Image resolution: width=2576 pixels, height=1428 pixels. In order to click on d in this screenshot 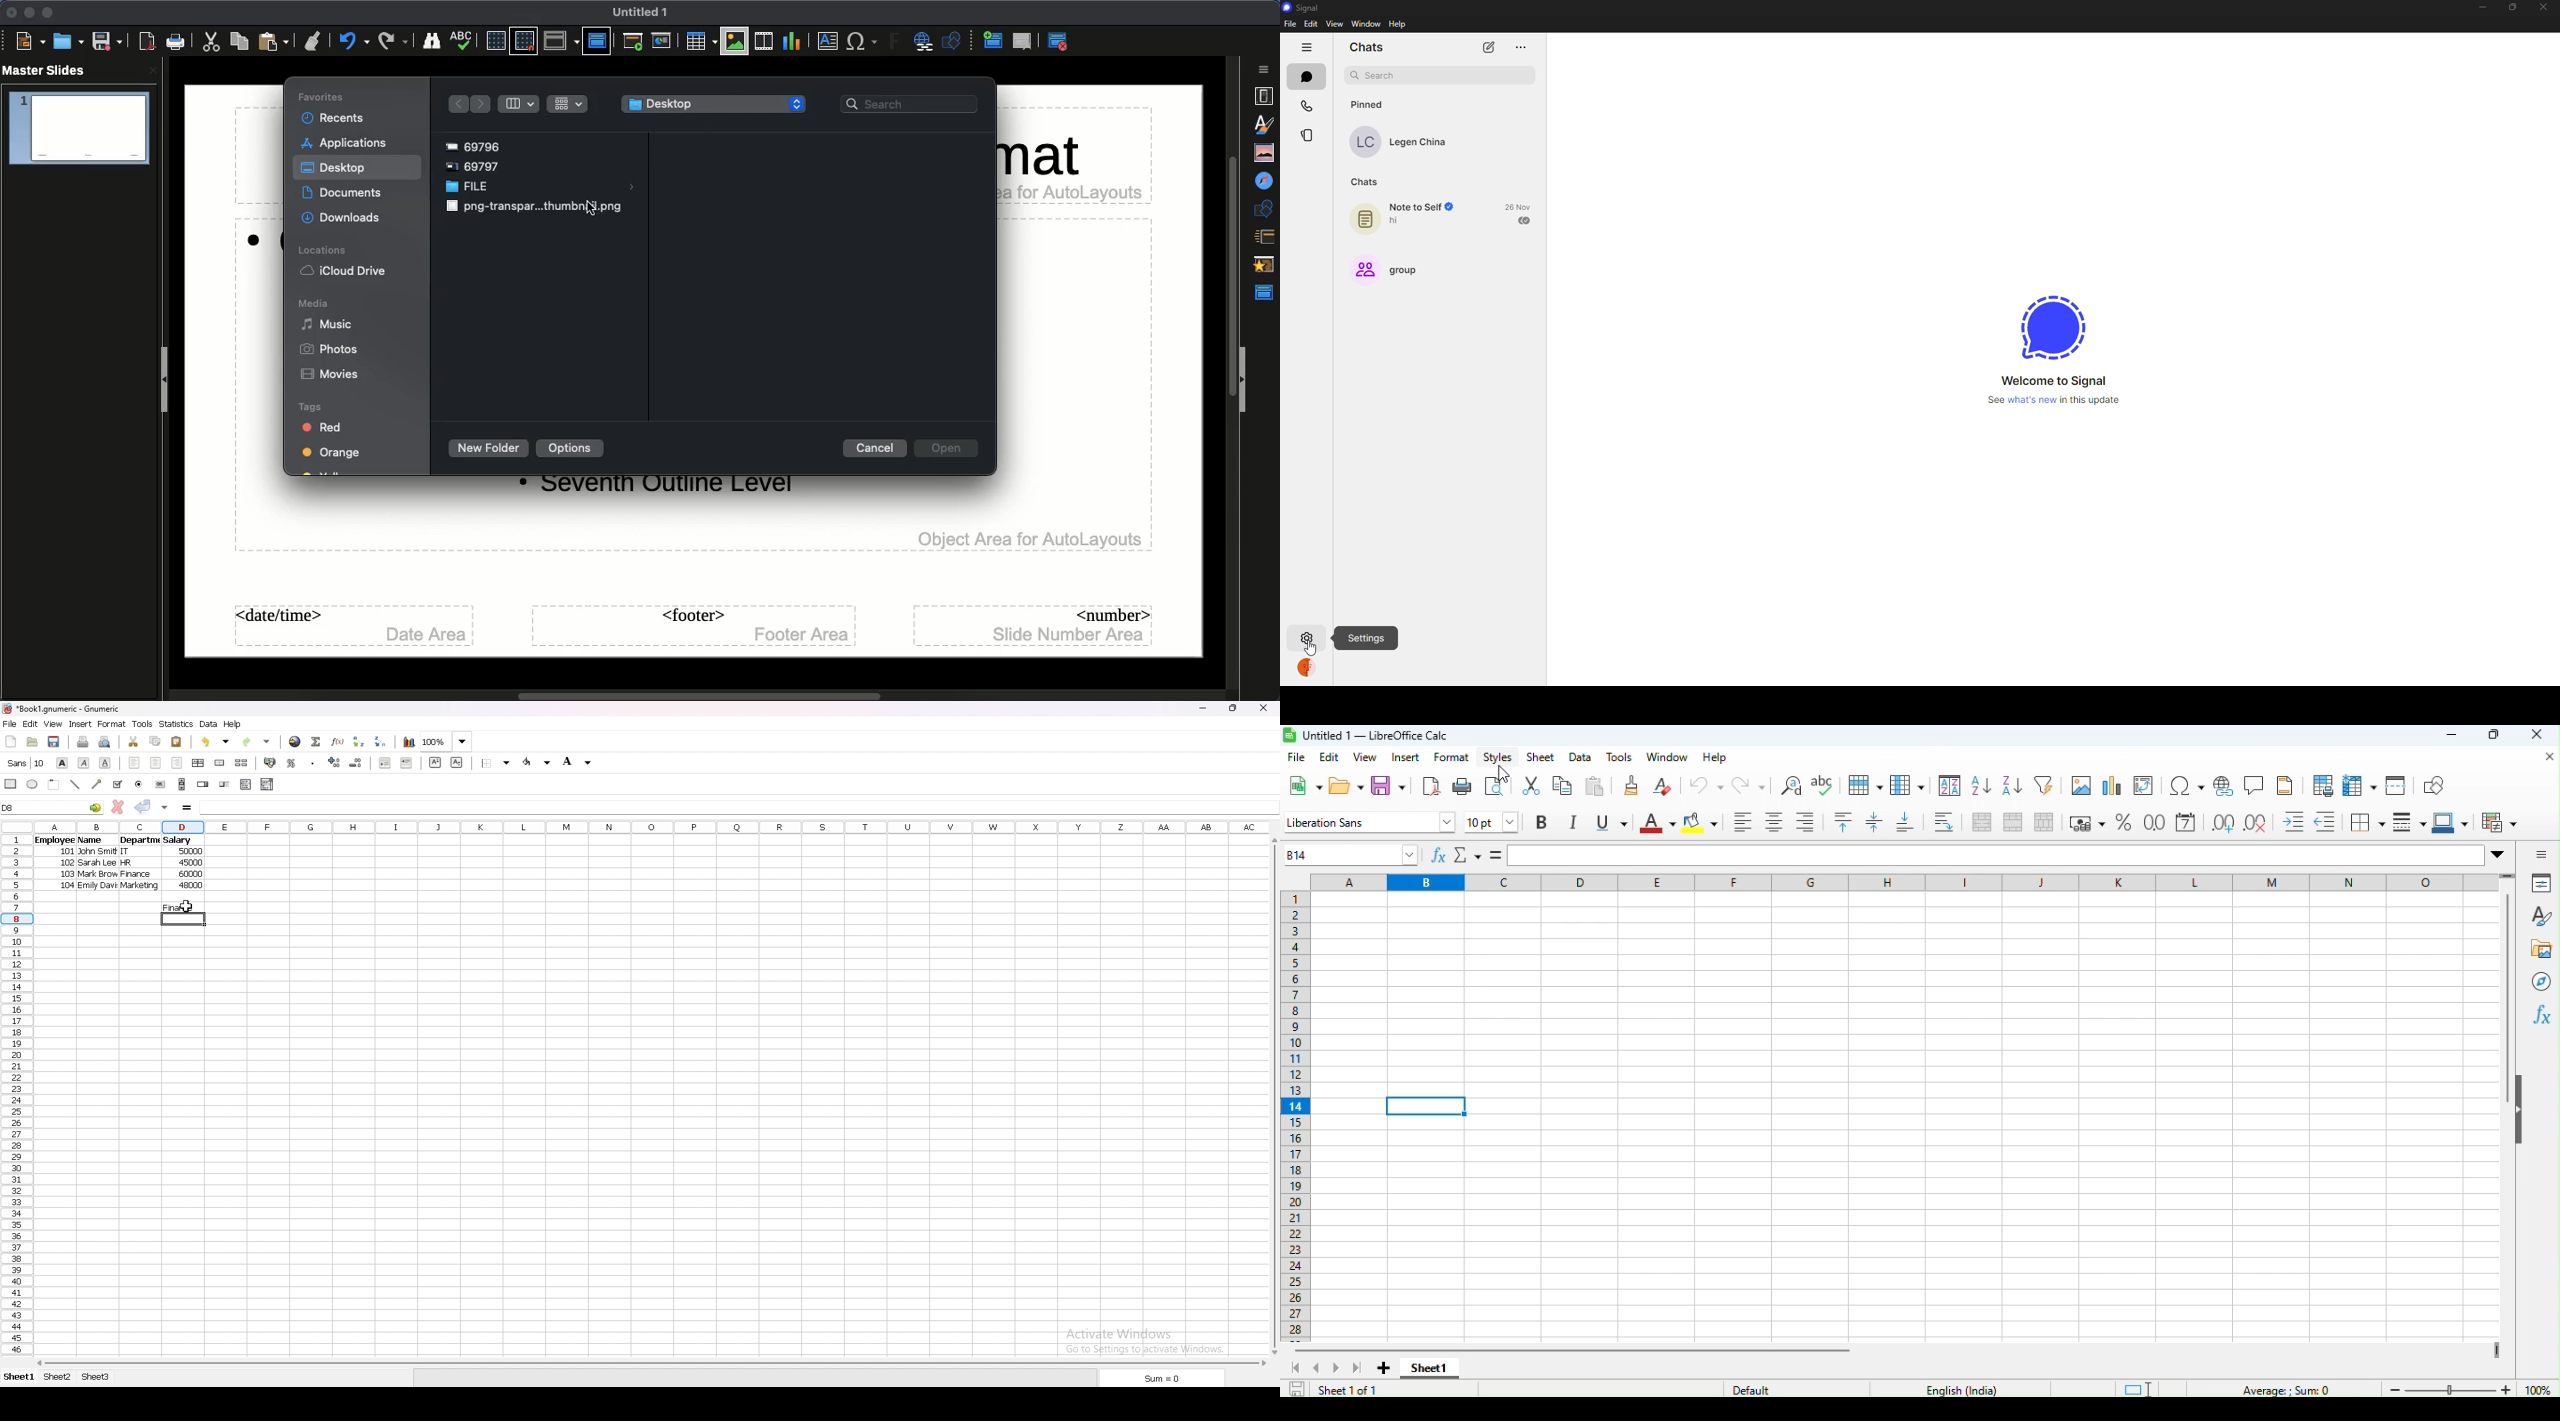, I will do `click(1582, 882)`.